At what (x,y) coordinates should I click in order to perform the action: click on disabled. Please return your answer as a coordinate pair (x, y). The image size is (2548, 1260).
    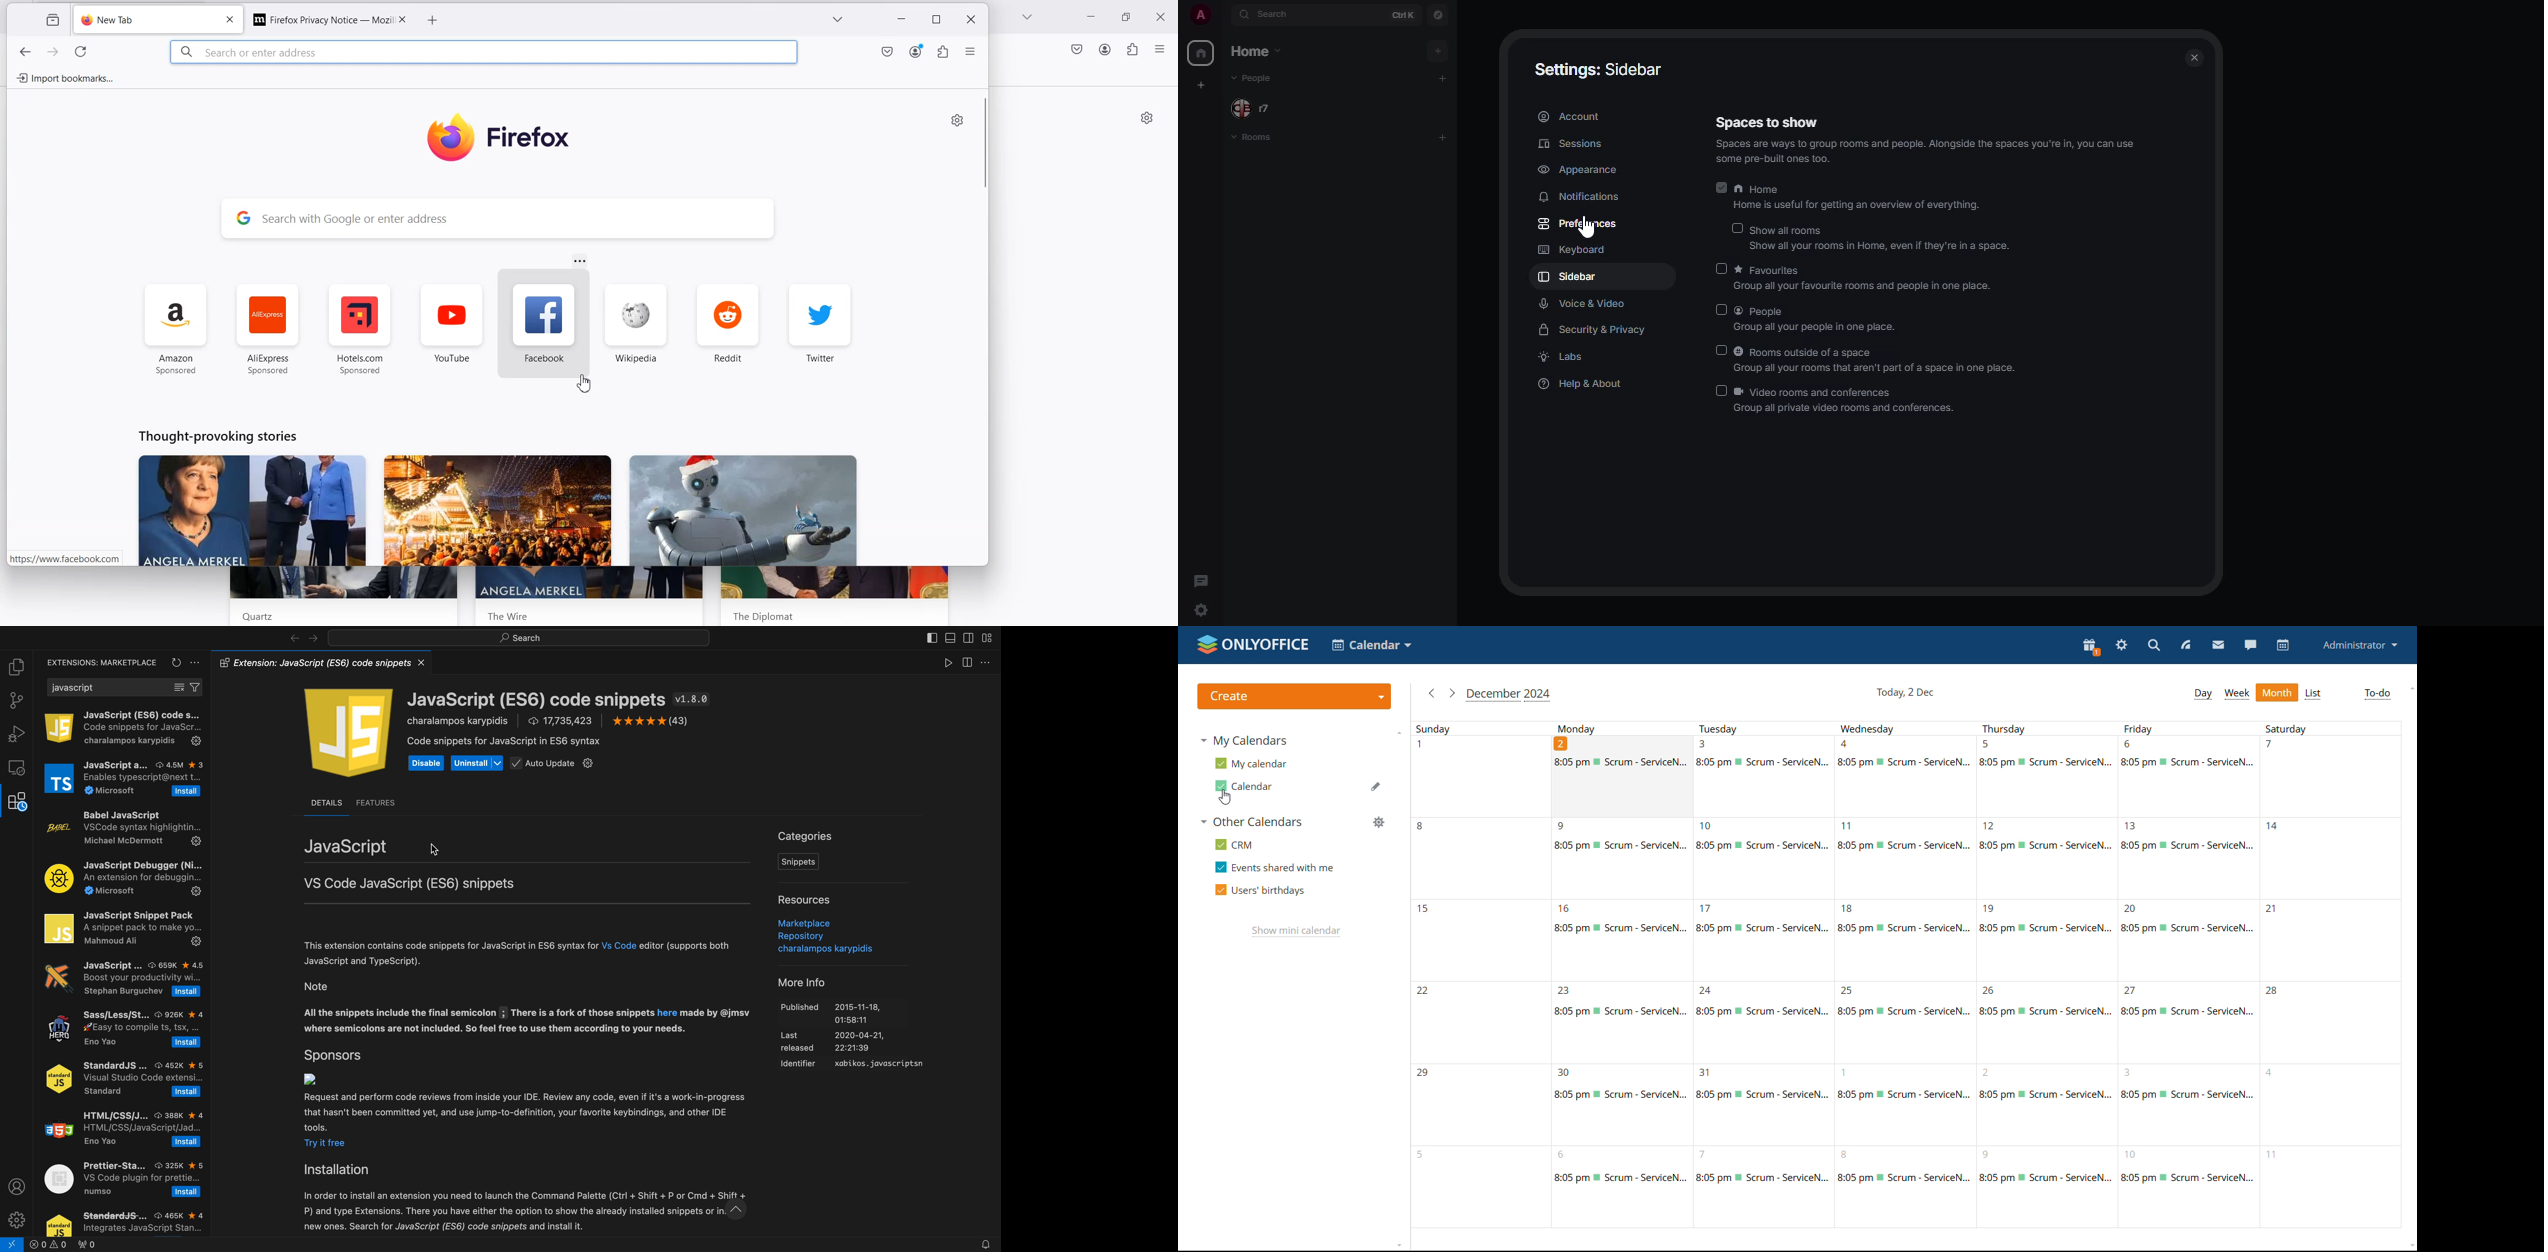
    Looking at the image, I should click on (1719, 310).